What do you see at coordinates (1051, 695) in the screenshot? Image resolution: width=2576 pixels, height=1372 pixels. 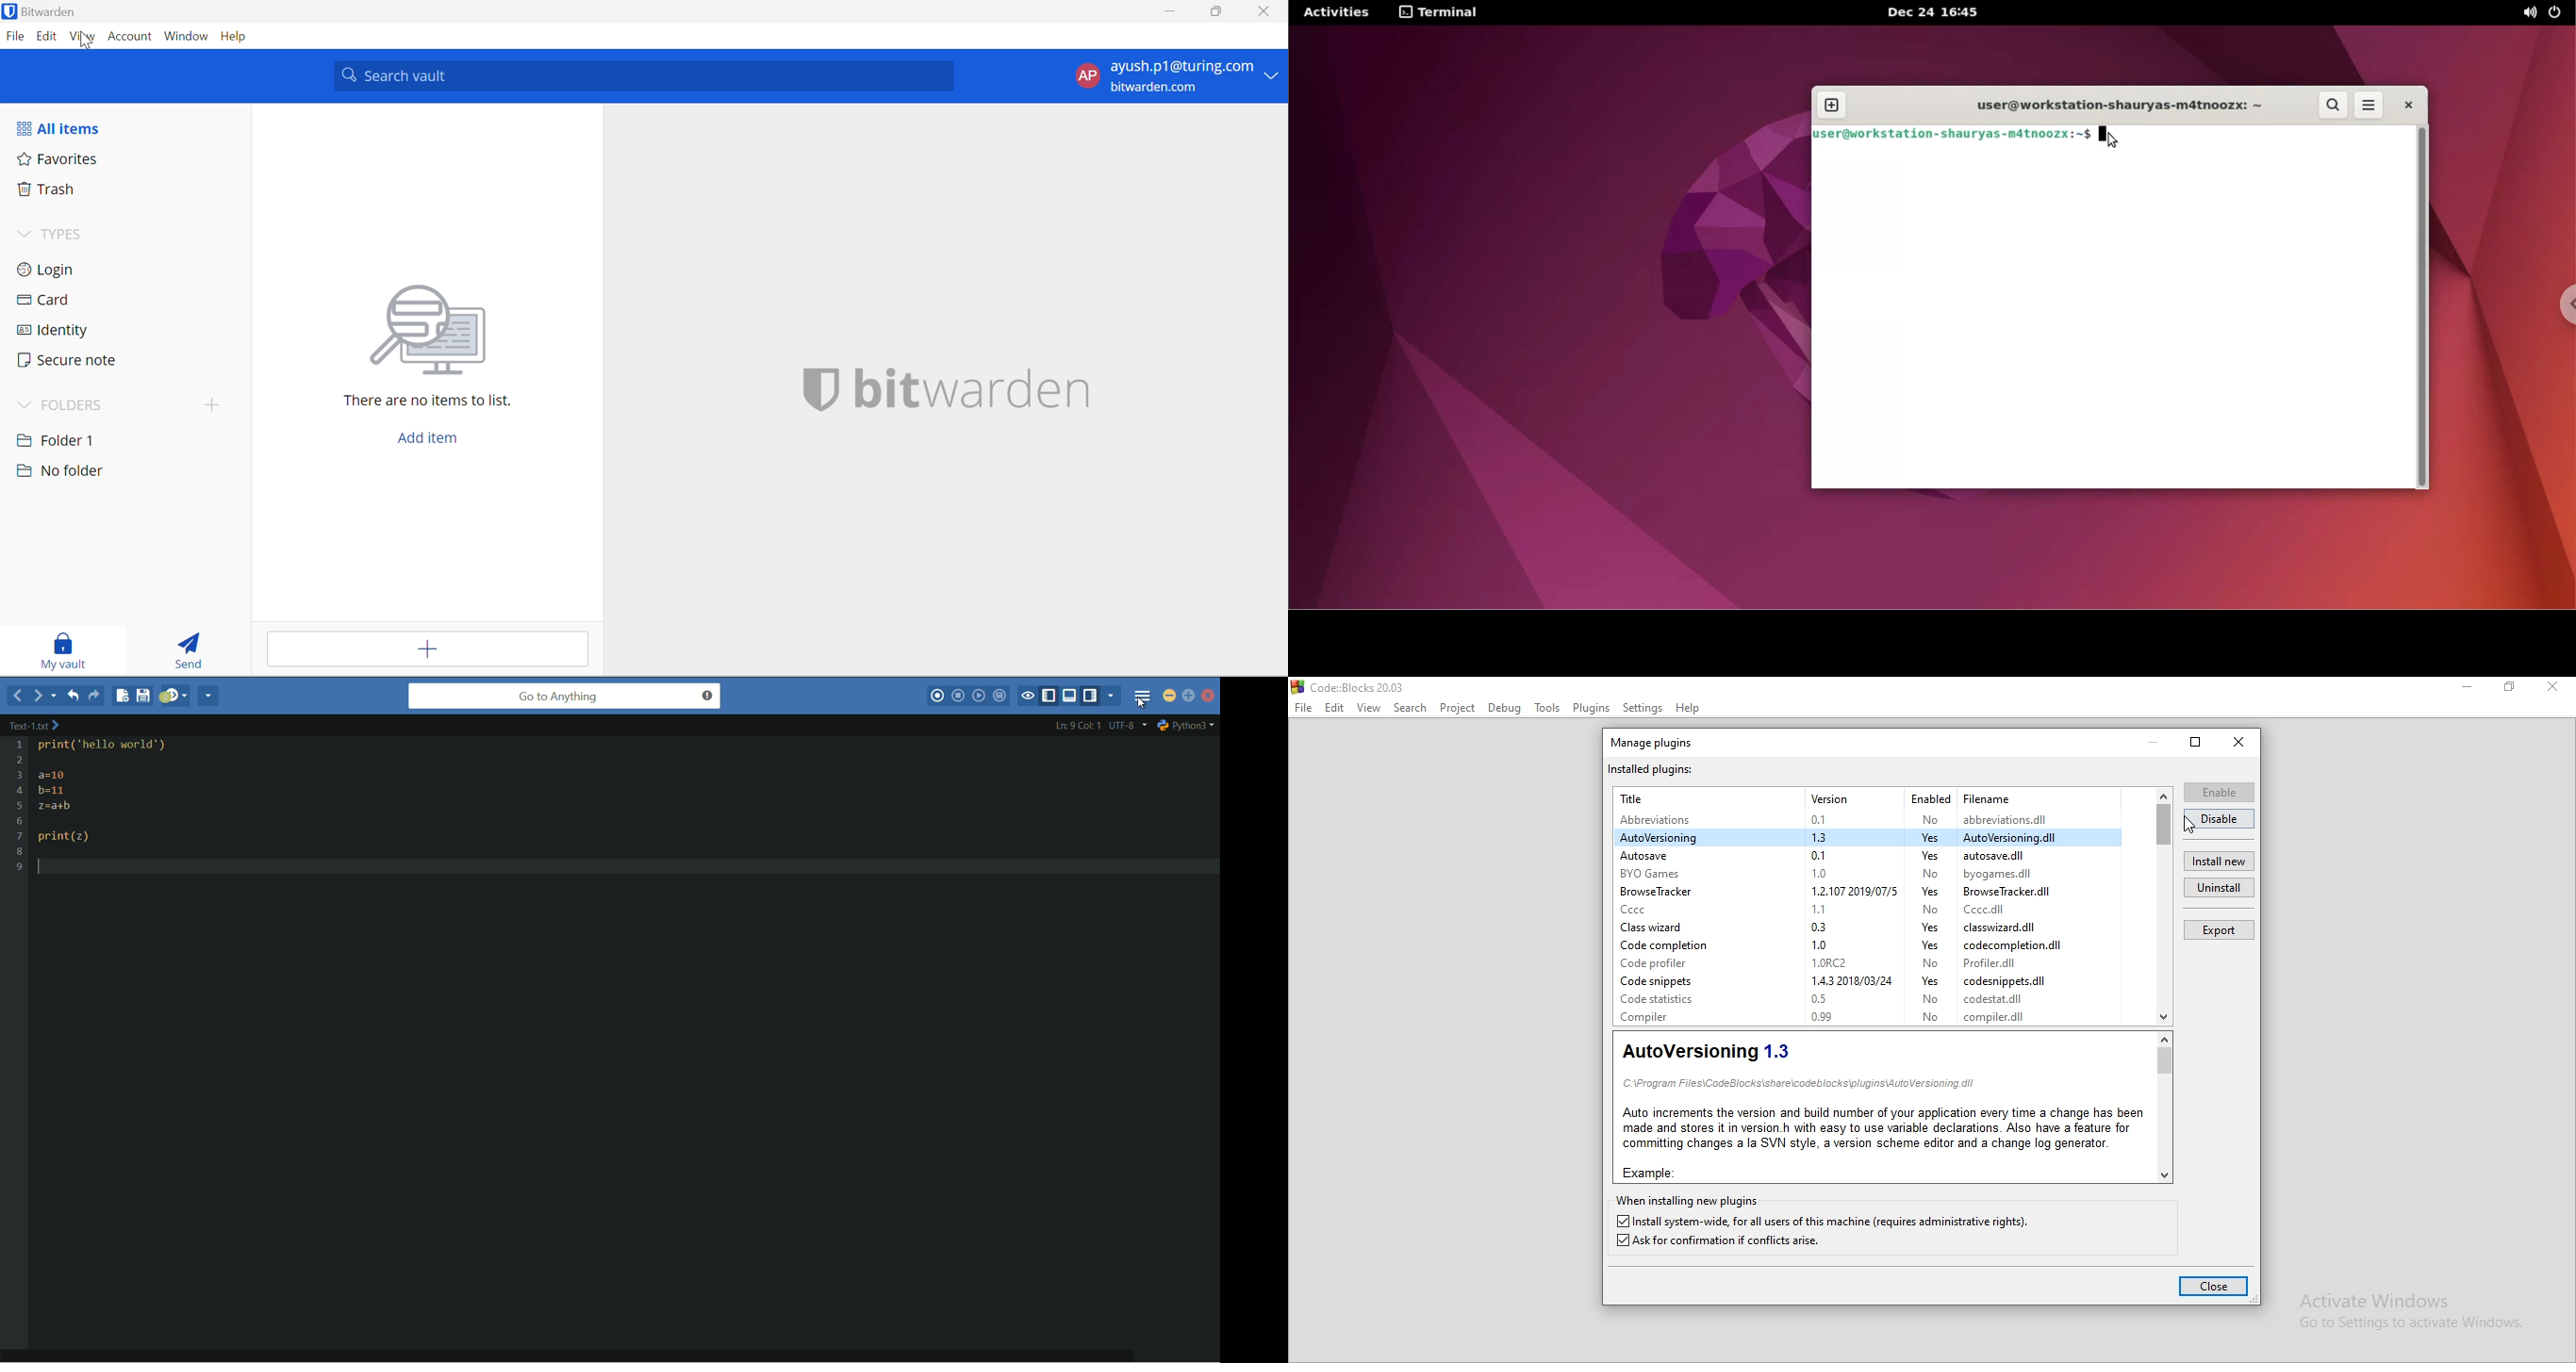 I see `show/hide left pane` at bounding box center [1051, 695].